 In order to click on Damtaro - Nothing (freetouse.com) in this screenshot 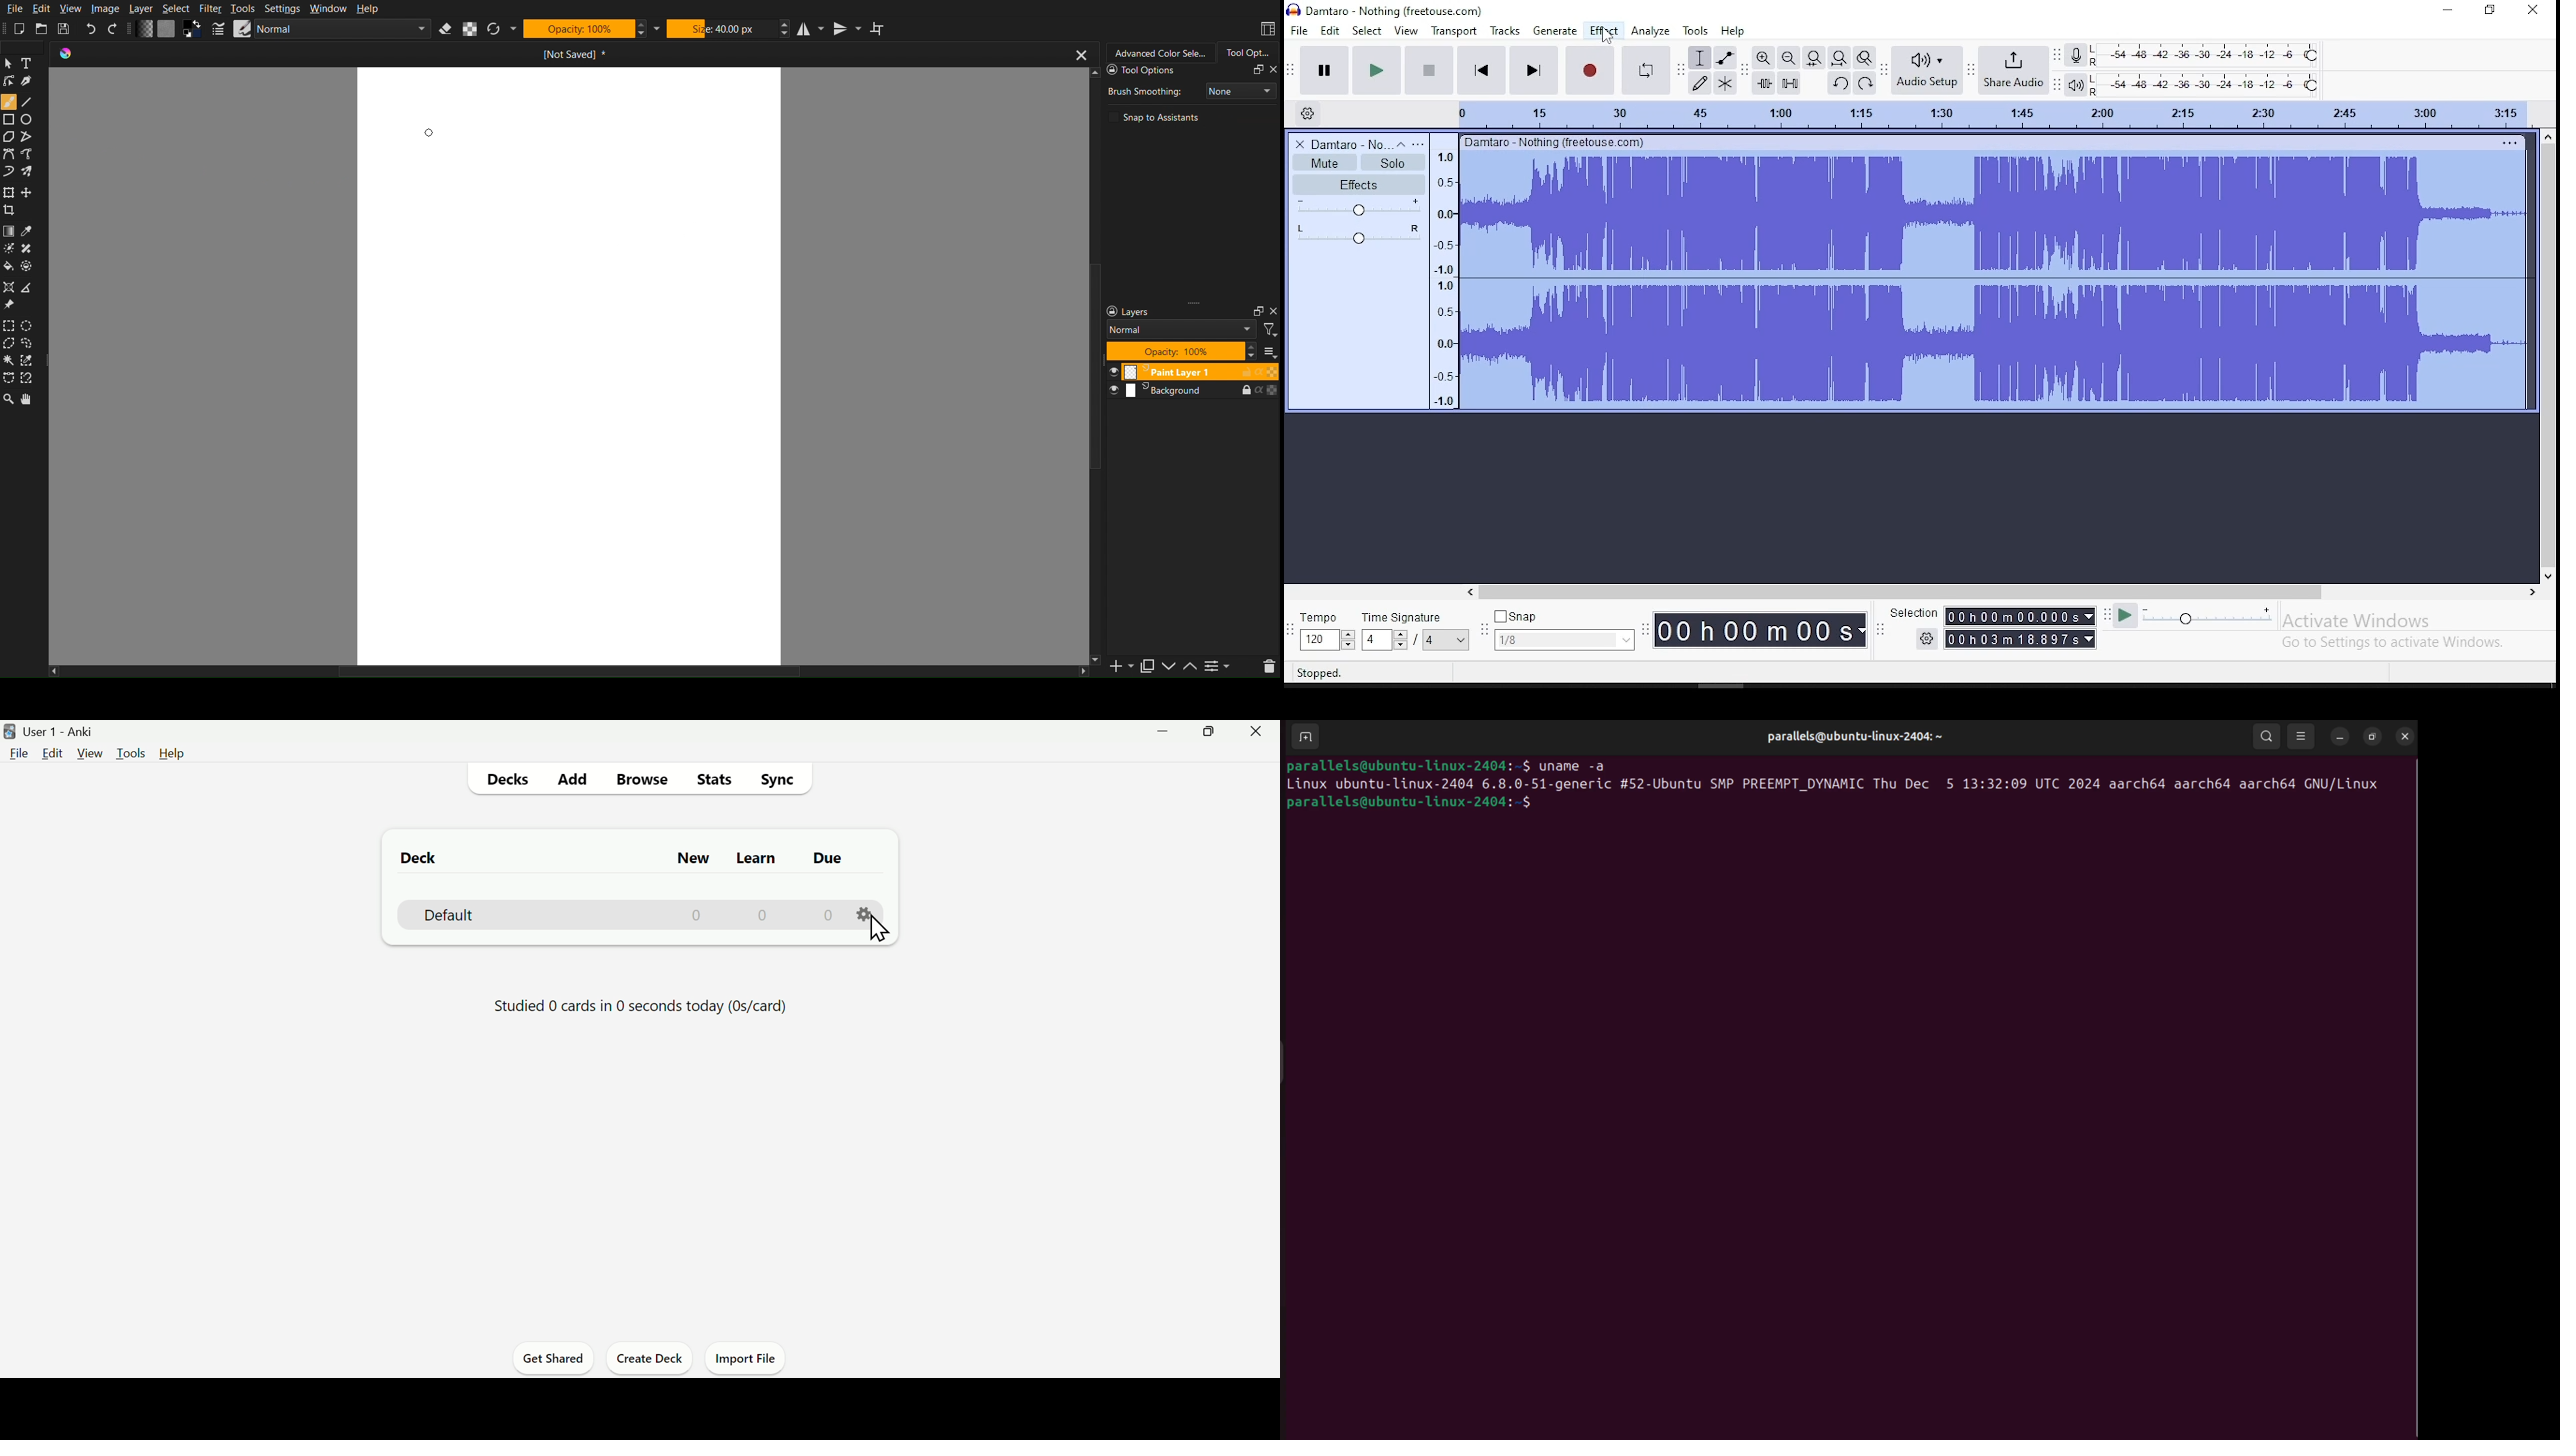, I will do `click(1384, 11)`.